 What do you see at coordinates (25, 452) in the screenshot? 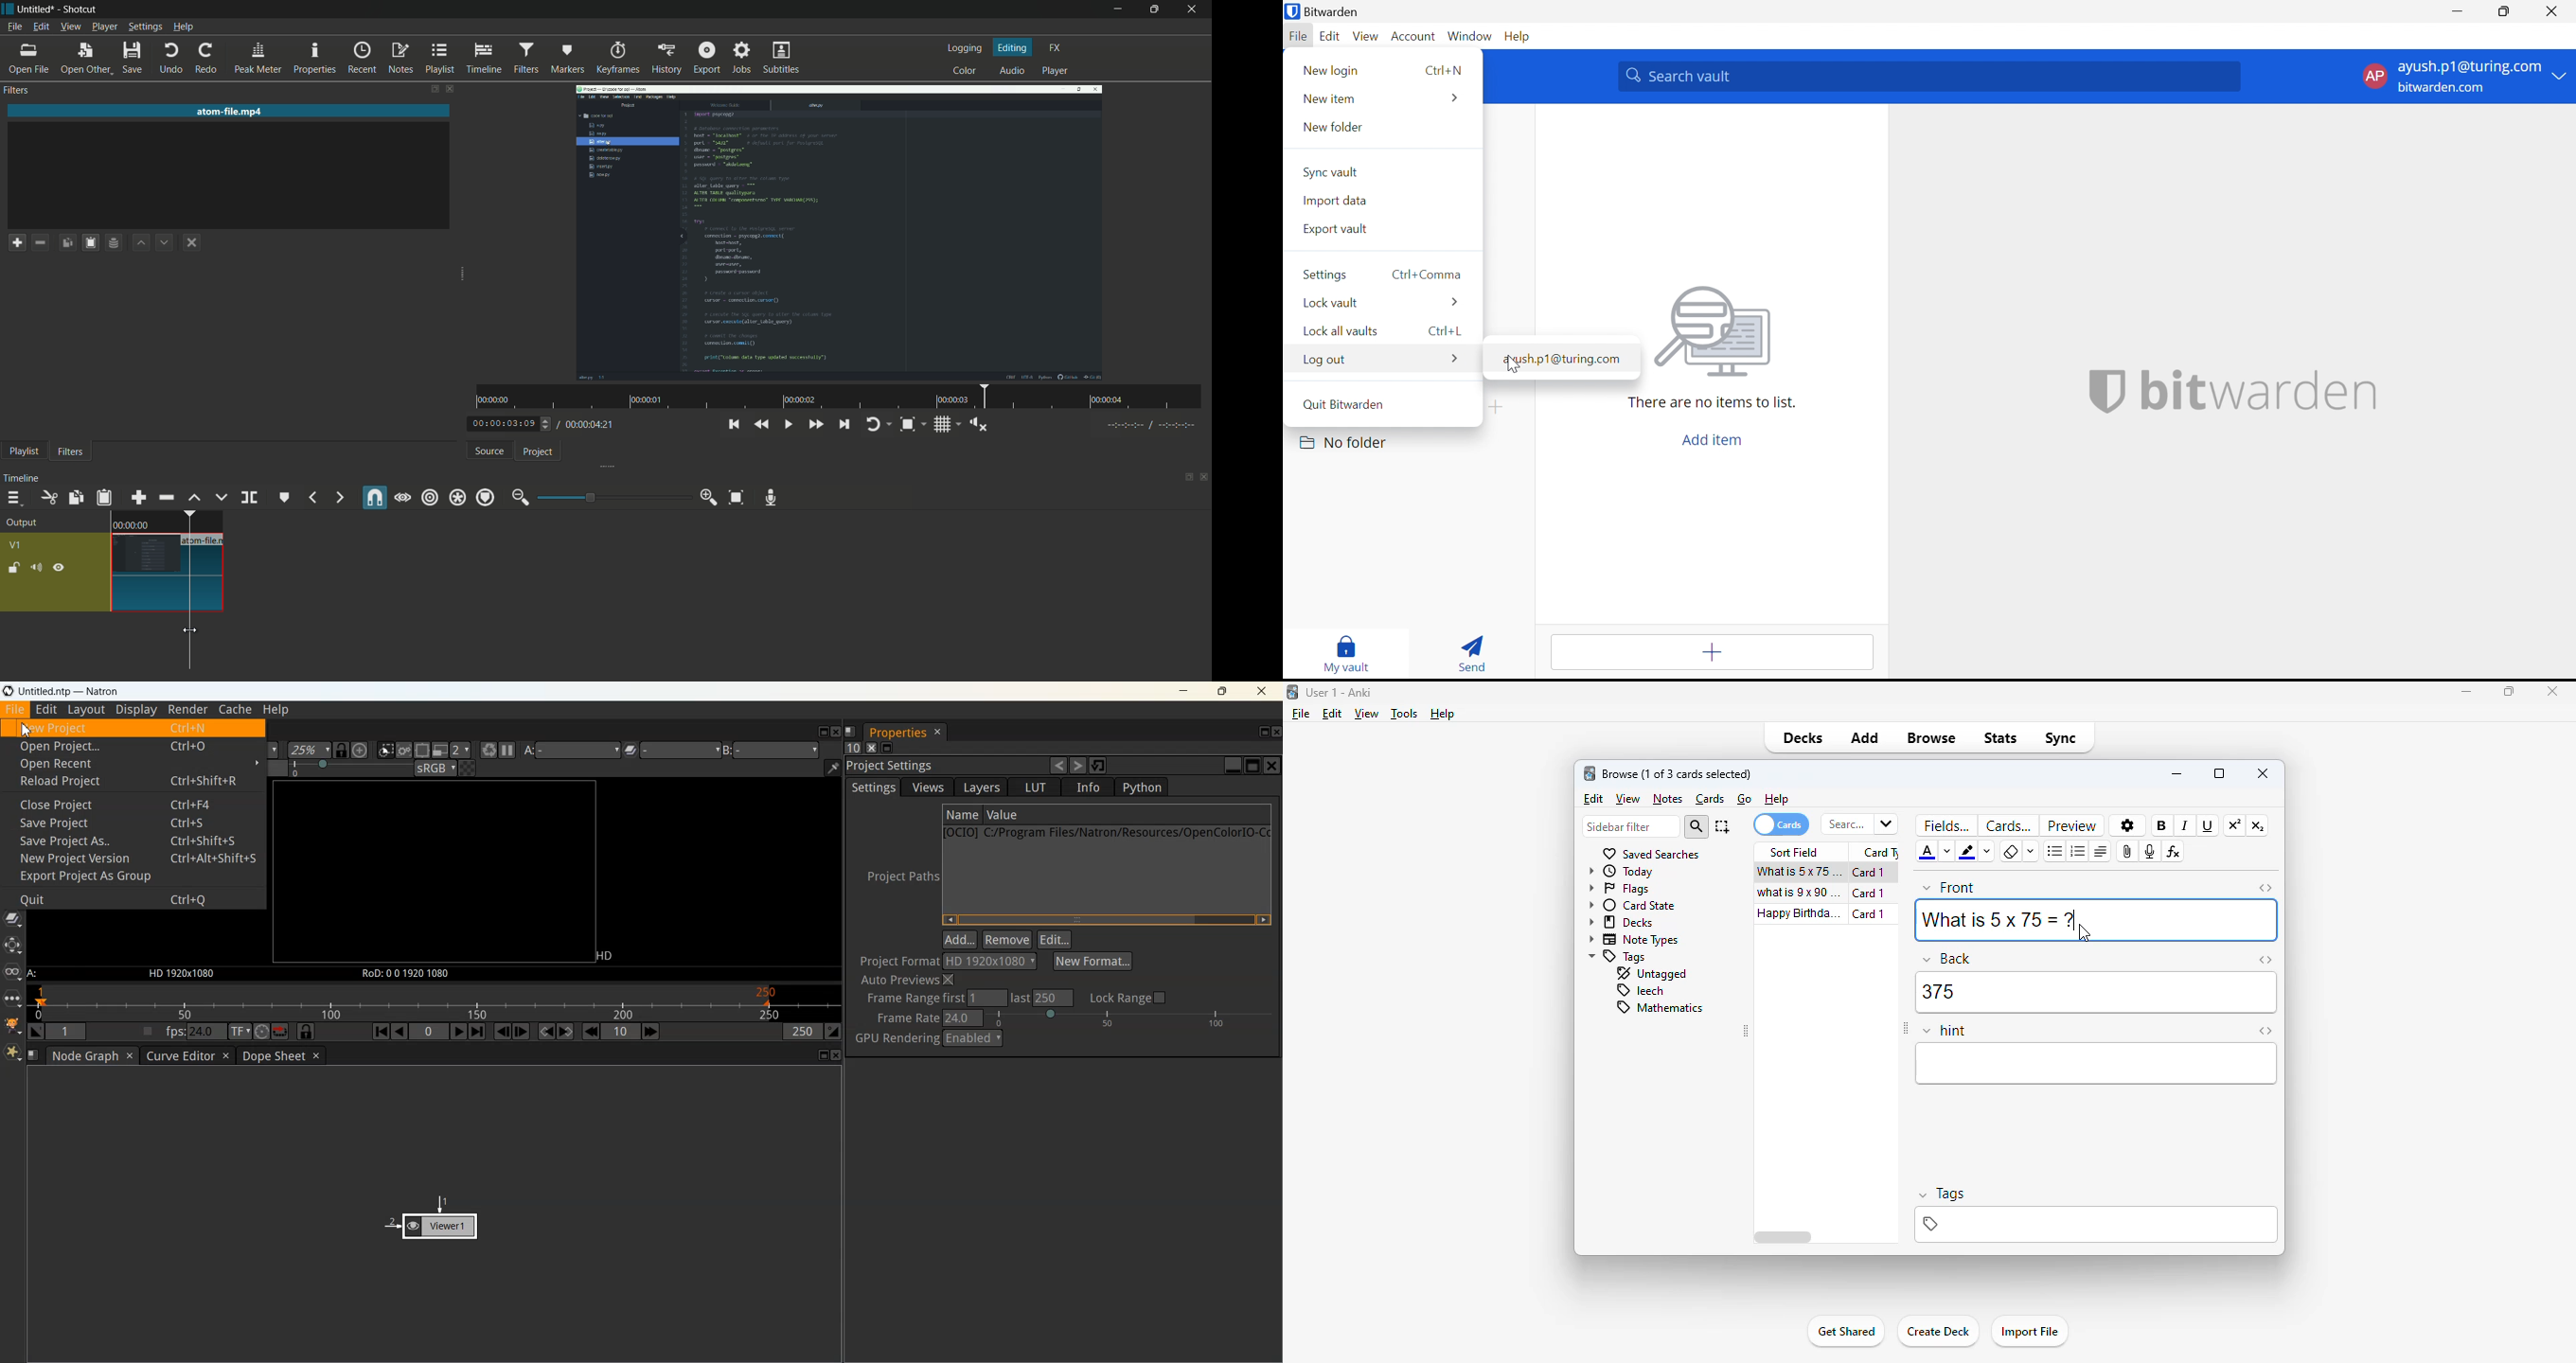
I see `playlist` at bounding box center [25, 452].